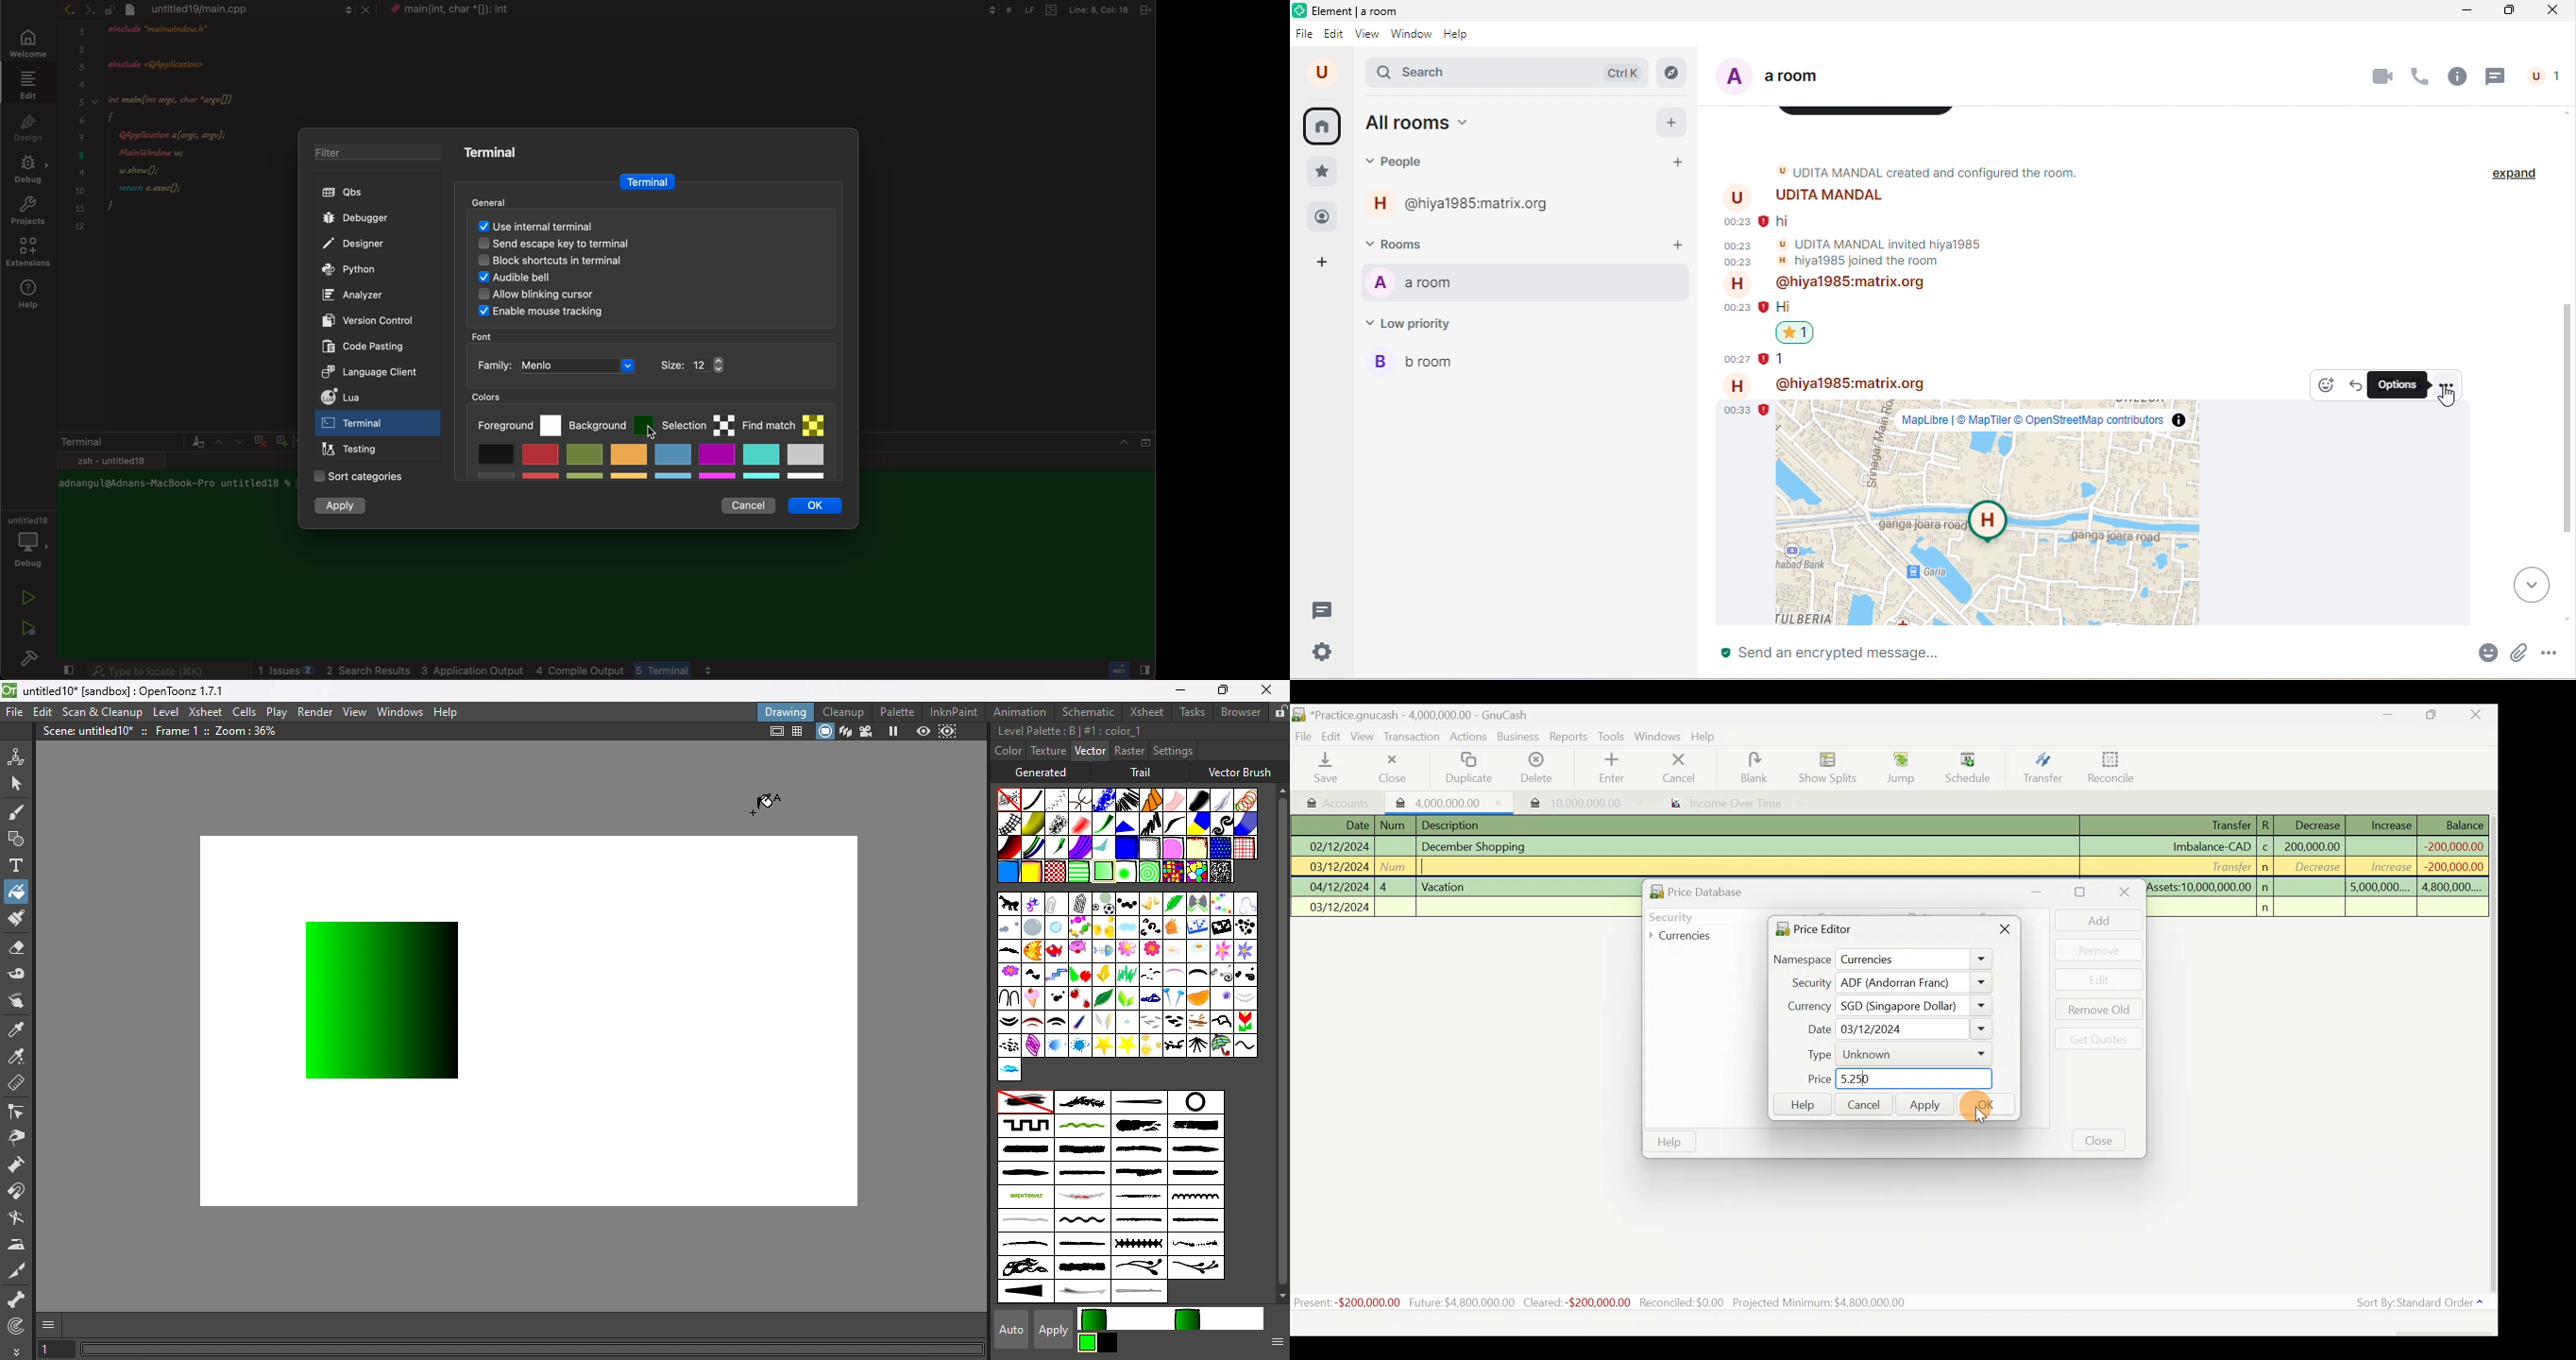  What do you see at coordinates (2267, 868) in the screenshot?
I see `n` at bounding box center [2267, 868].